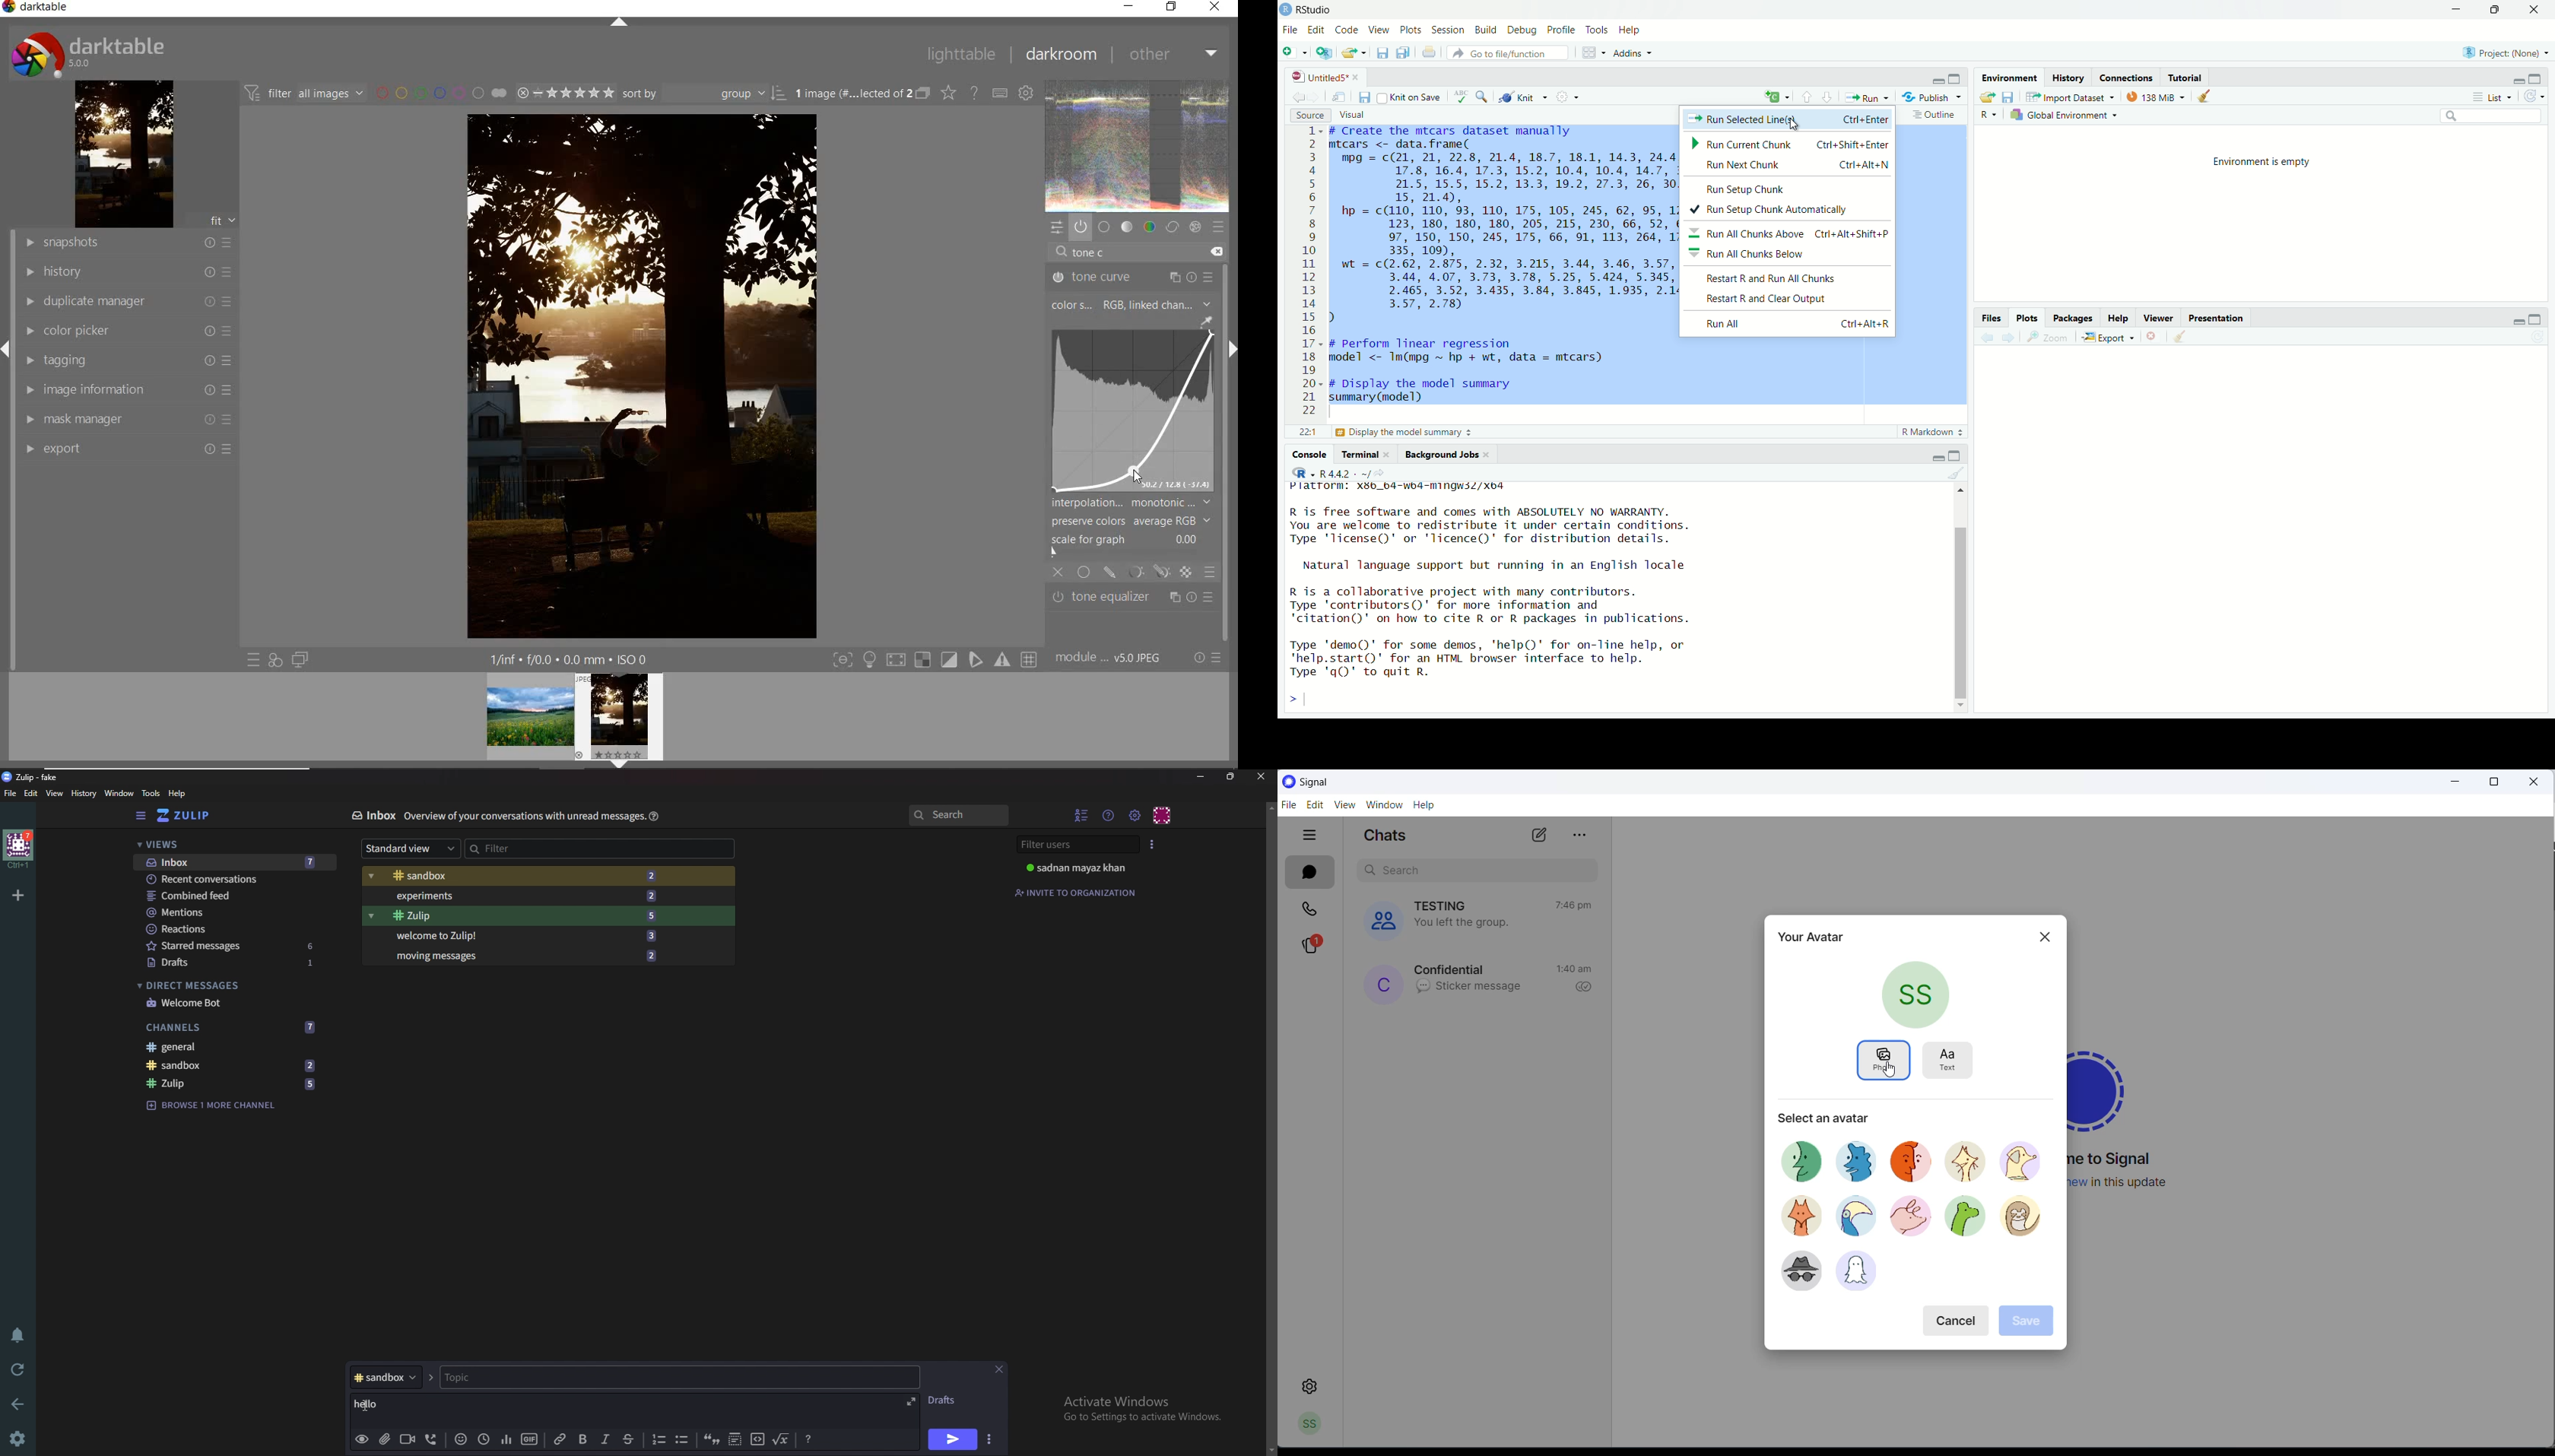 This screenshot has height=1456, width=2576. I want to click on Ctrl+Alt+N |, so click(1866, 165).